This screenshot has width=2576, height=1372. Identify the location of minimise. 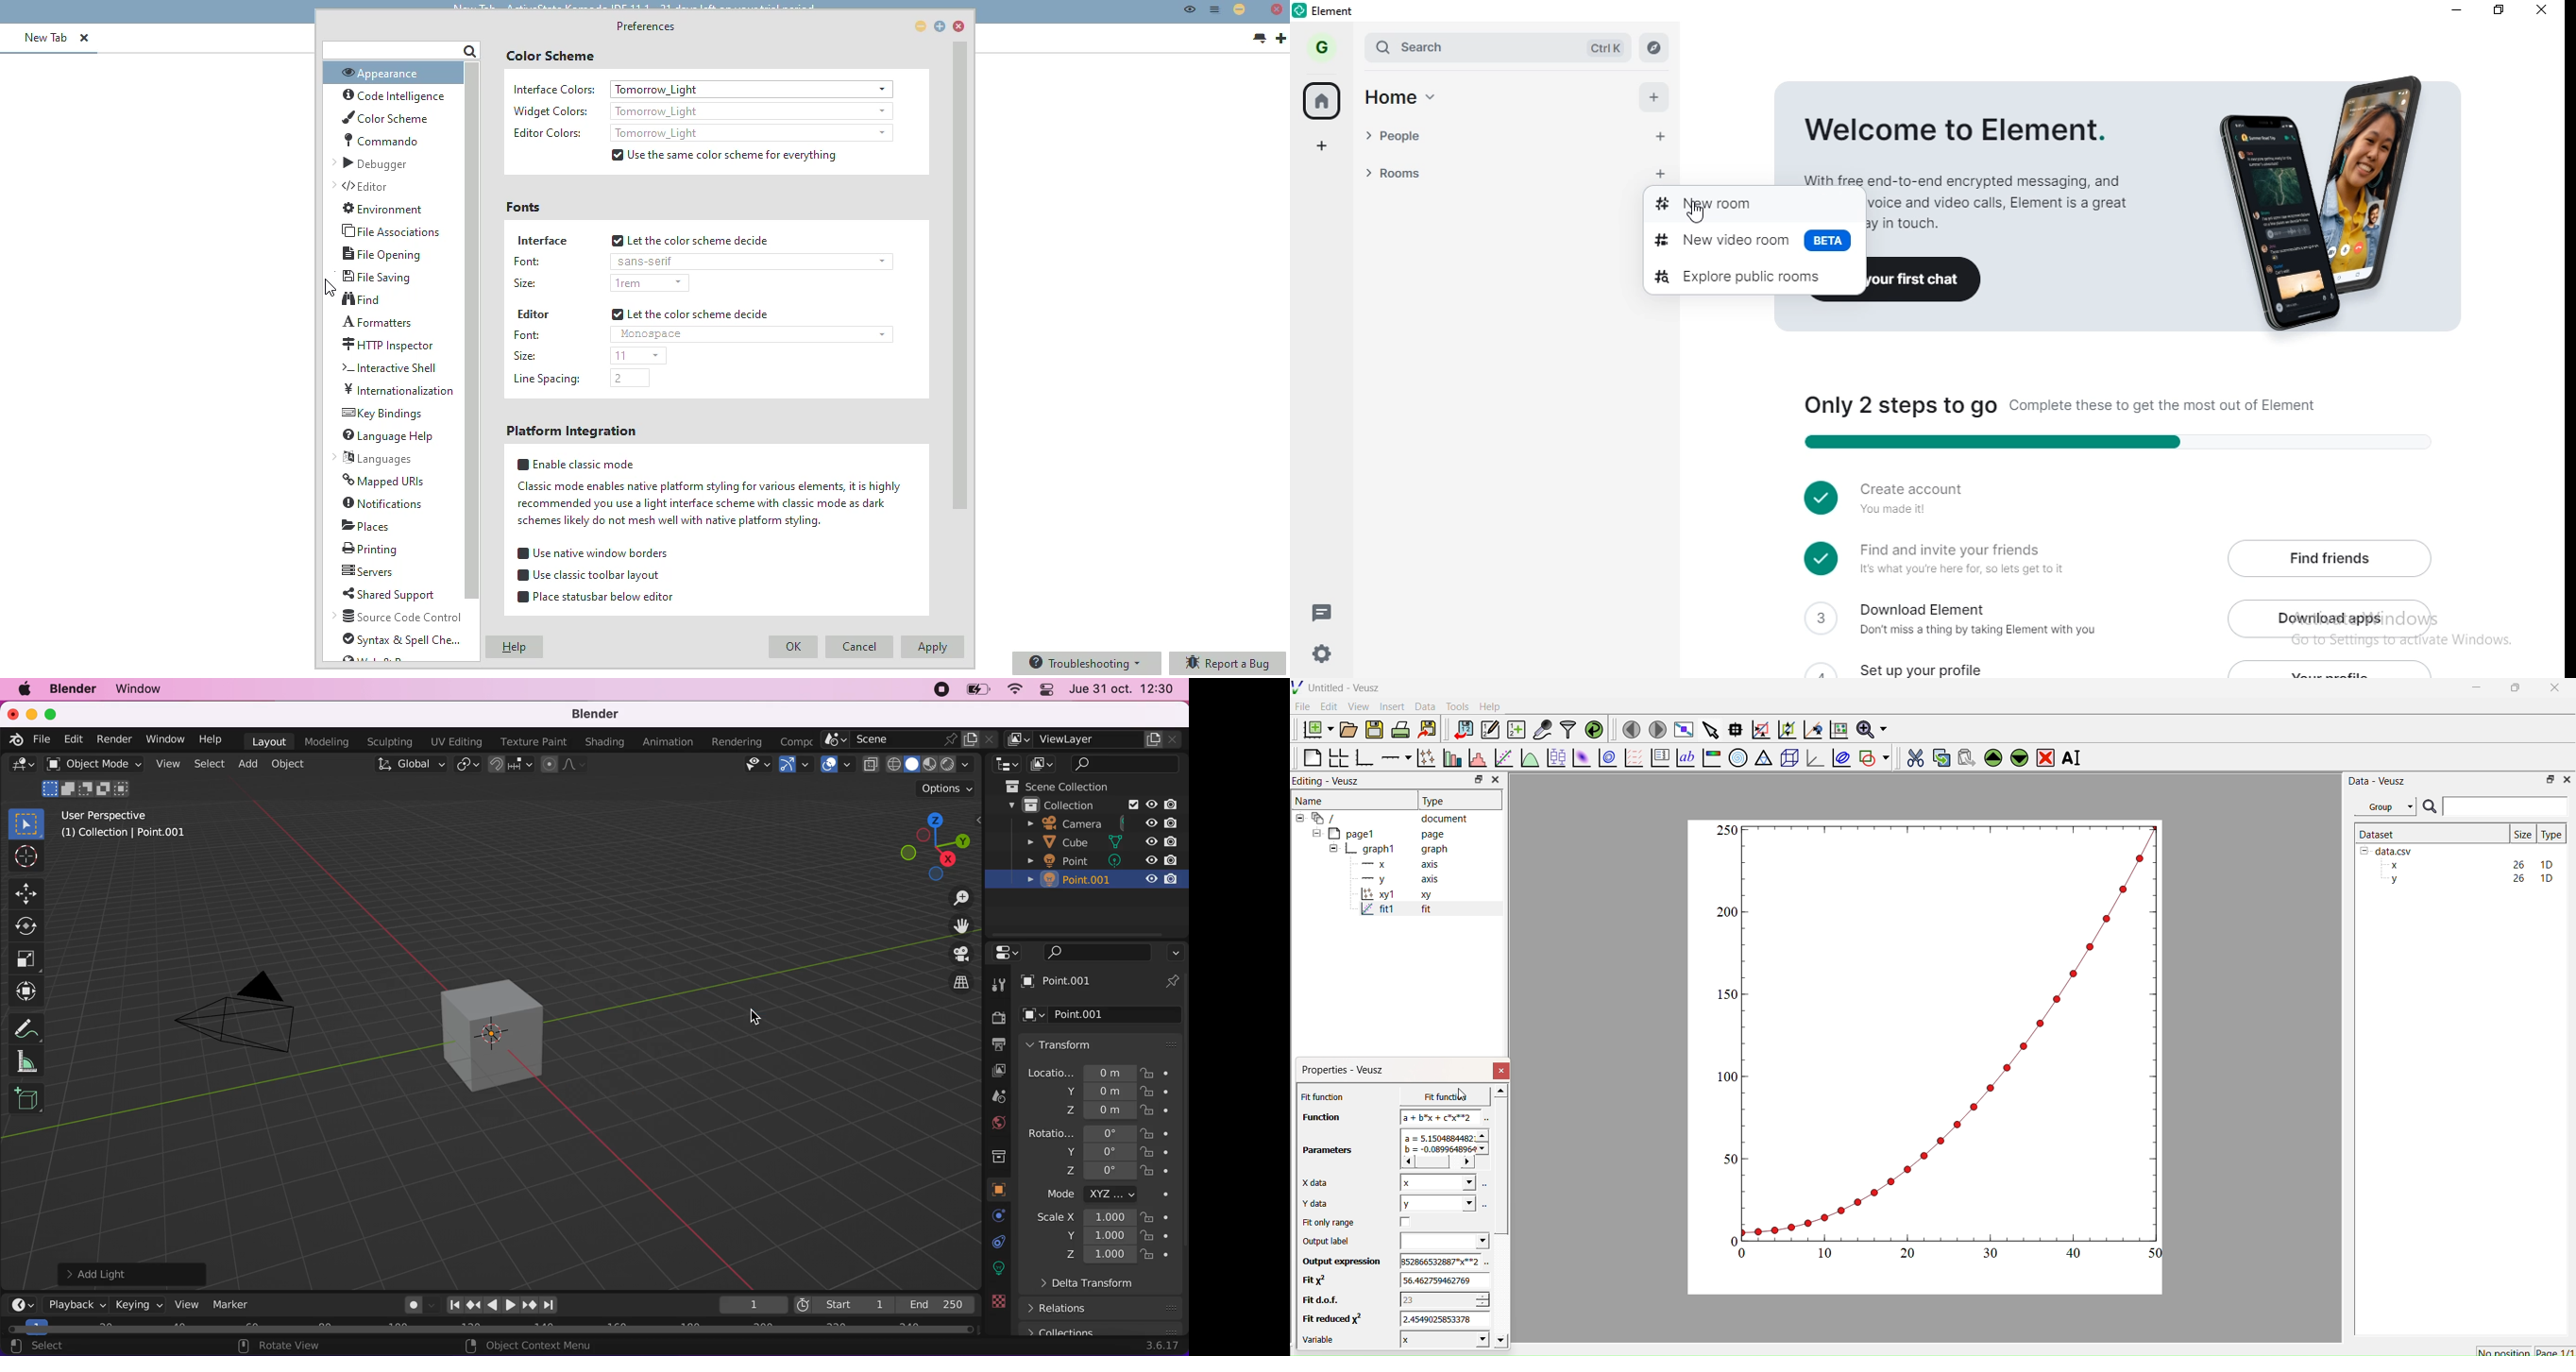
(2451, 10).